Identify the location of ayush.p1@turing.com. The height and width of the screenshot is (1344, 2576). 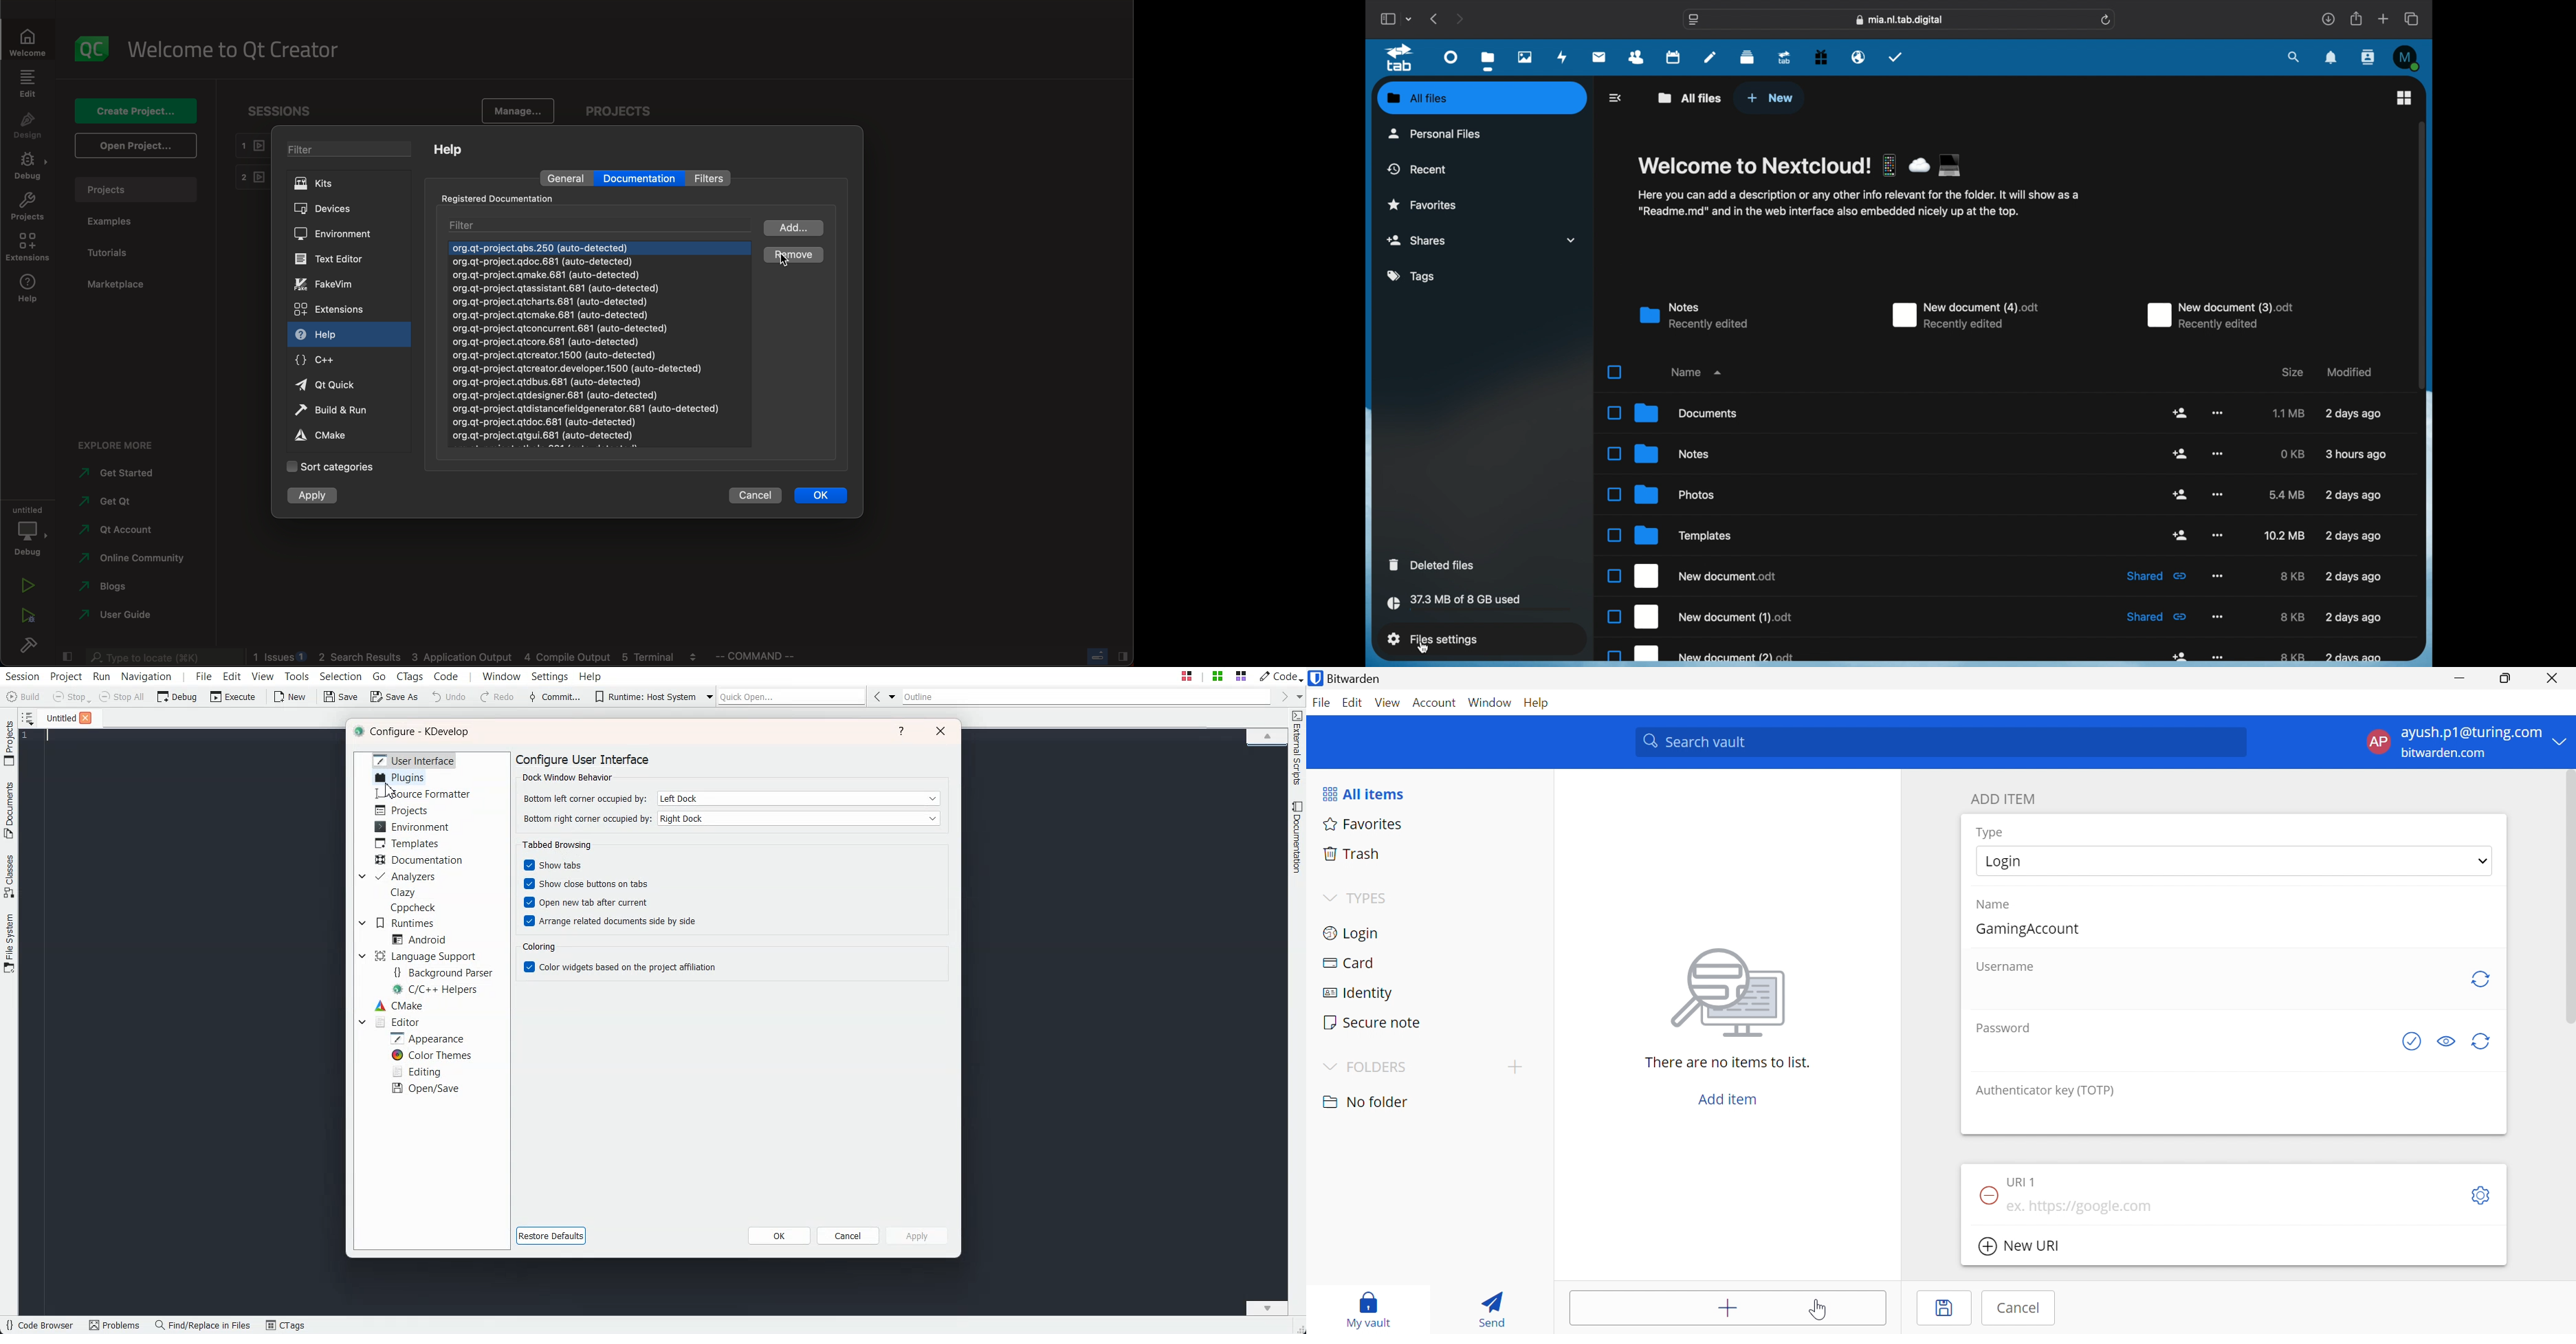
(2474, 734).